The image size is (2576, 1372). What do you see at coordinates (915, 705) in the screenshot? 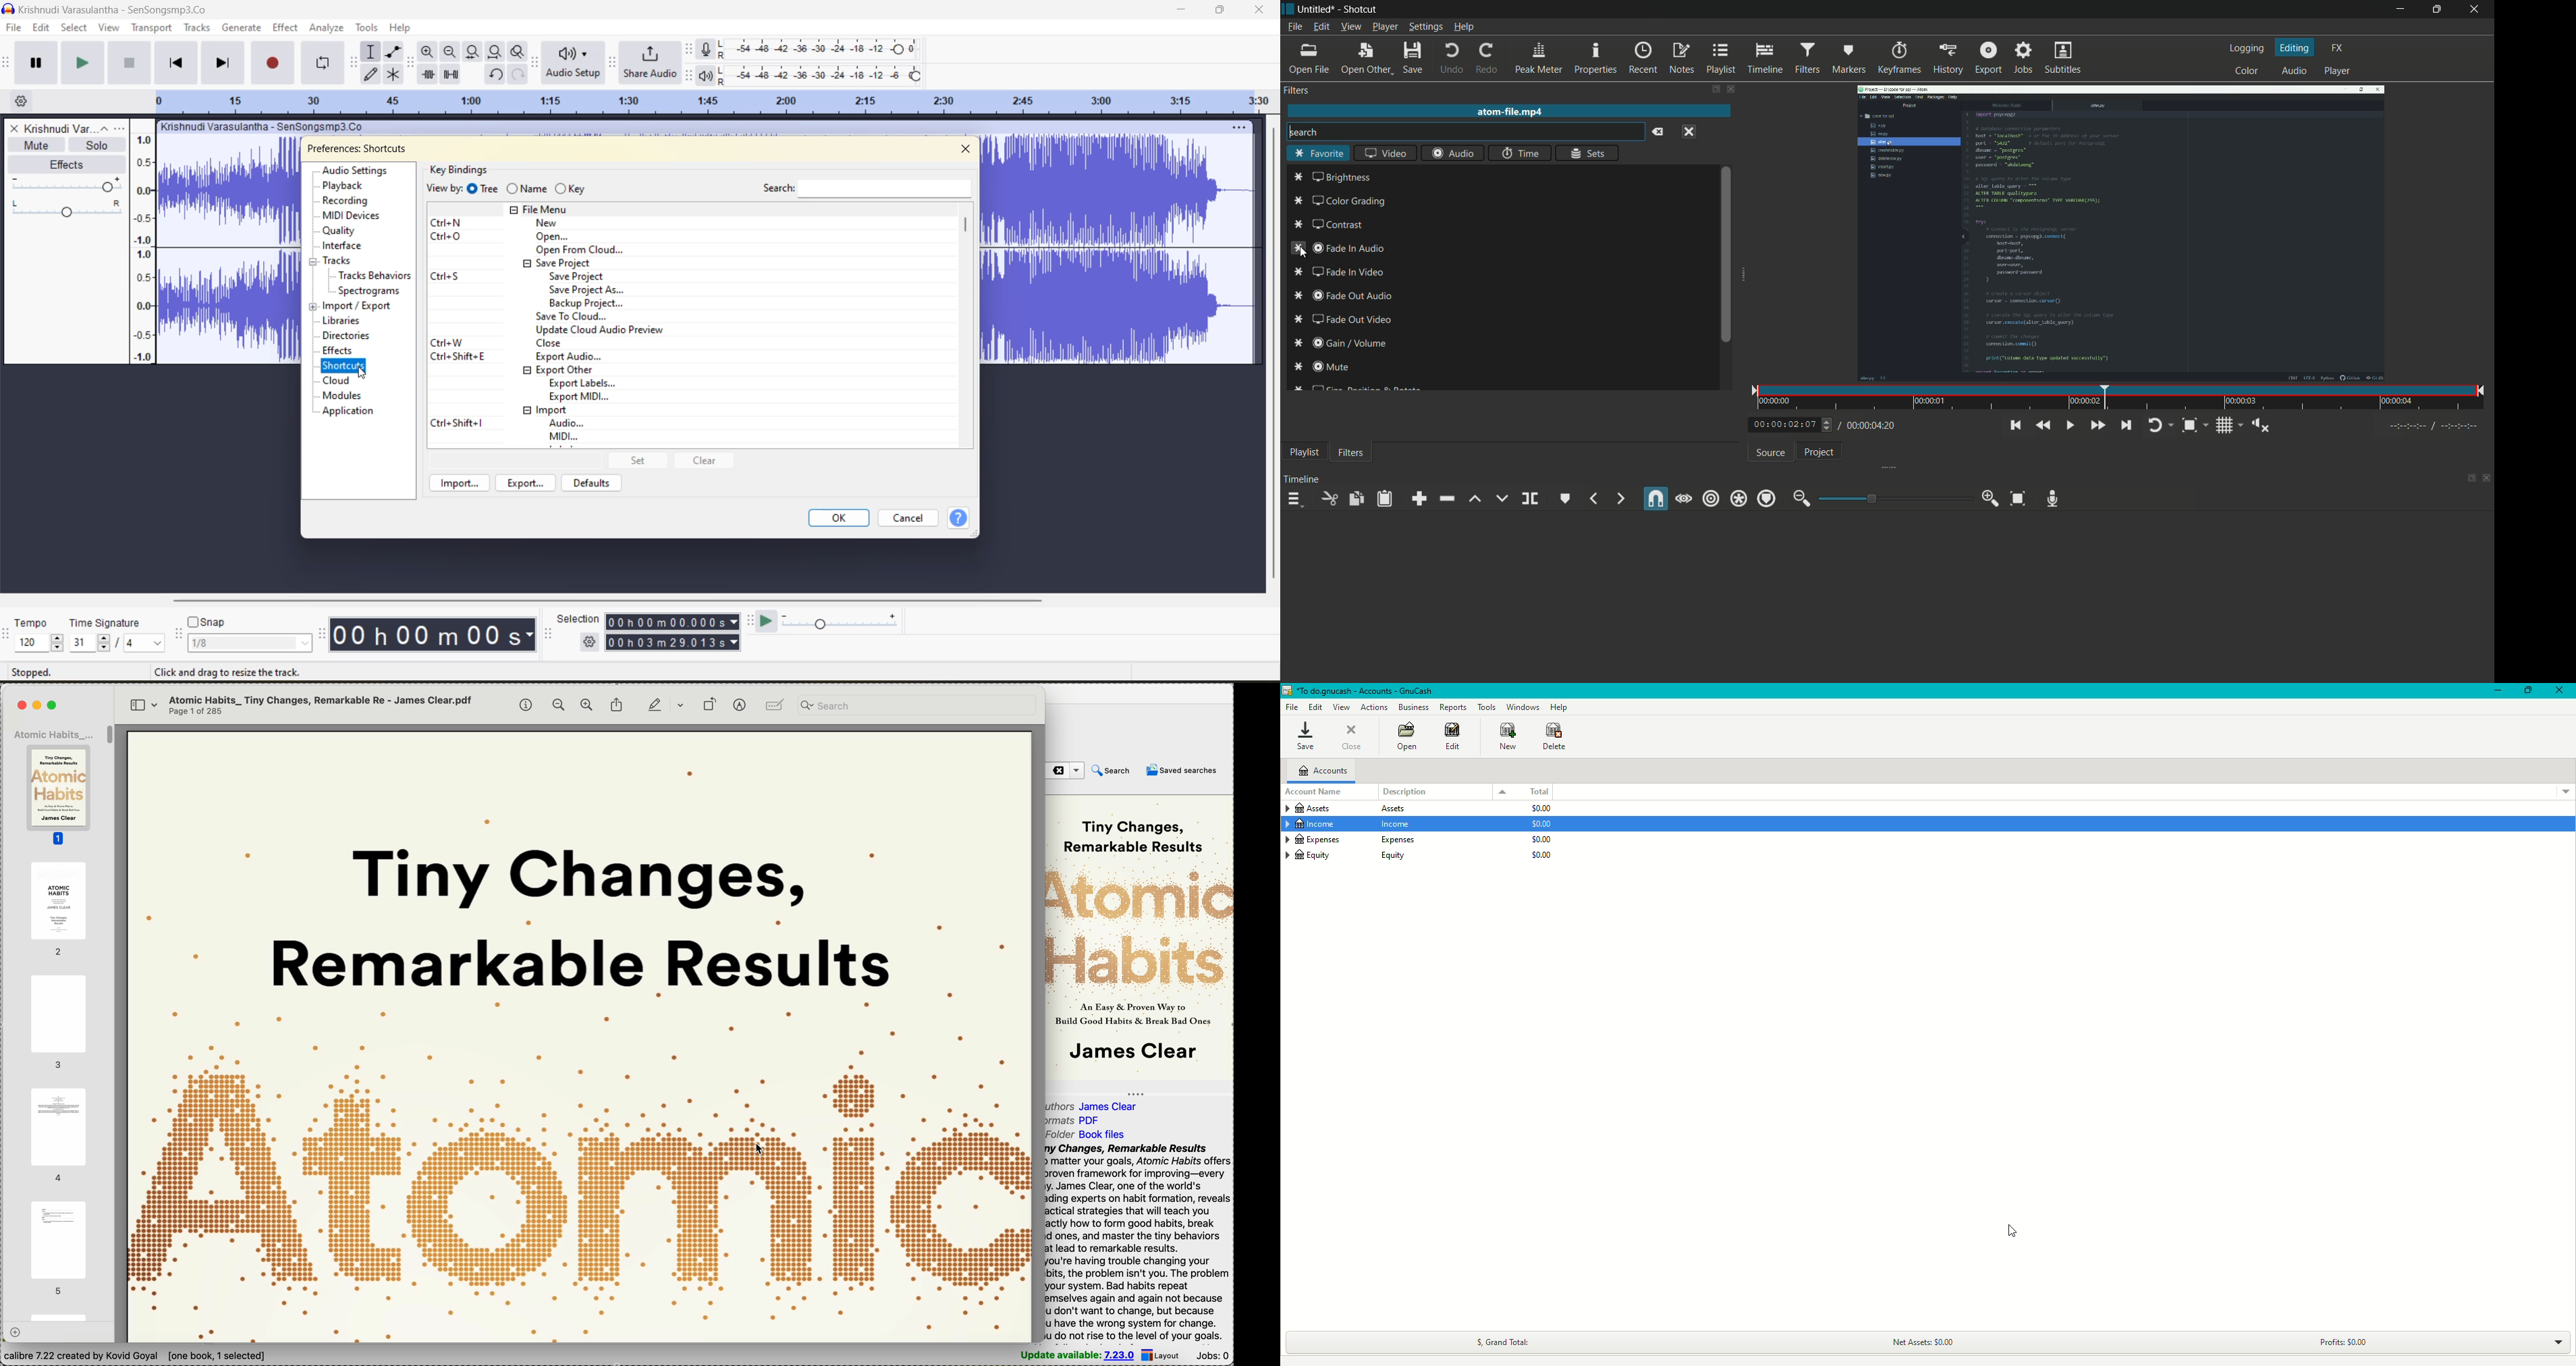
I see `search bar` at bounding box center [915, 705].